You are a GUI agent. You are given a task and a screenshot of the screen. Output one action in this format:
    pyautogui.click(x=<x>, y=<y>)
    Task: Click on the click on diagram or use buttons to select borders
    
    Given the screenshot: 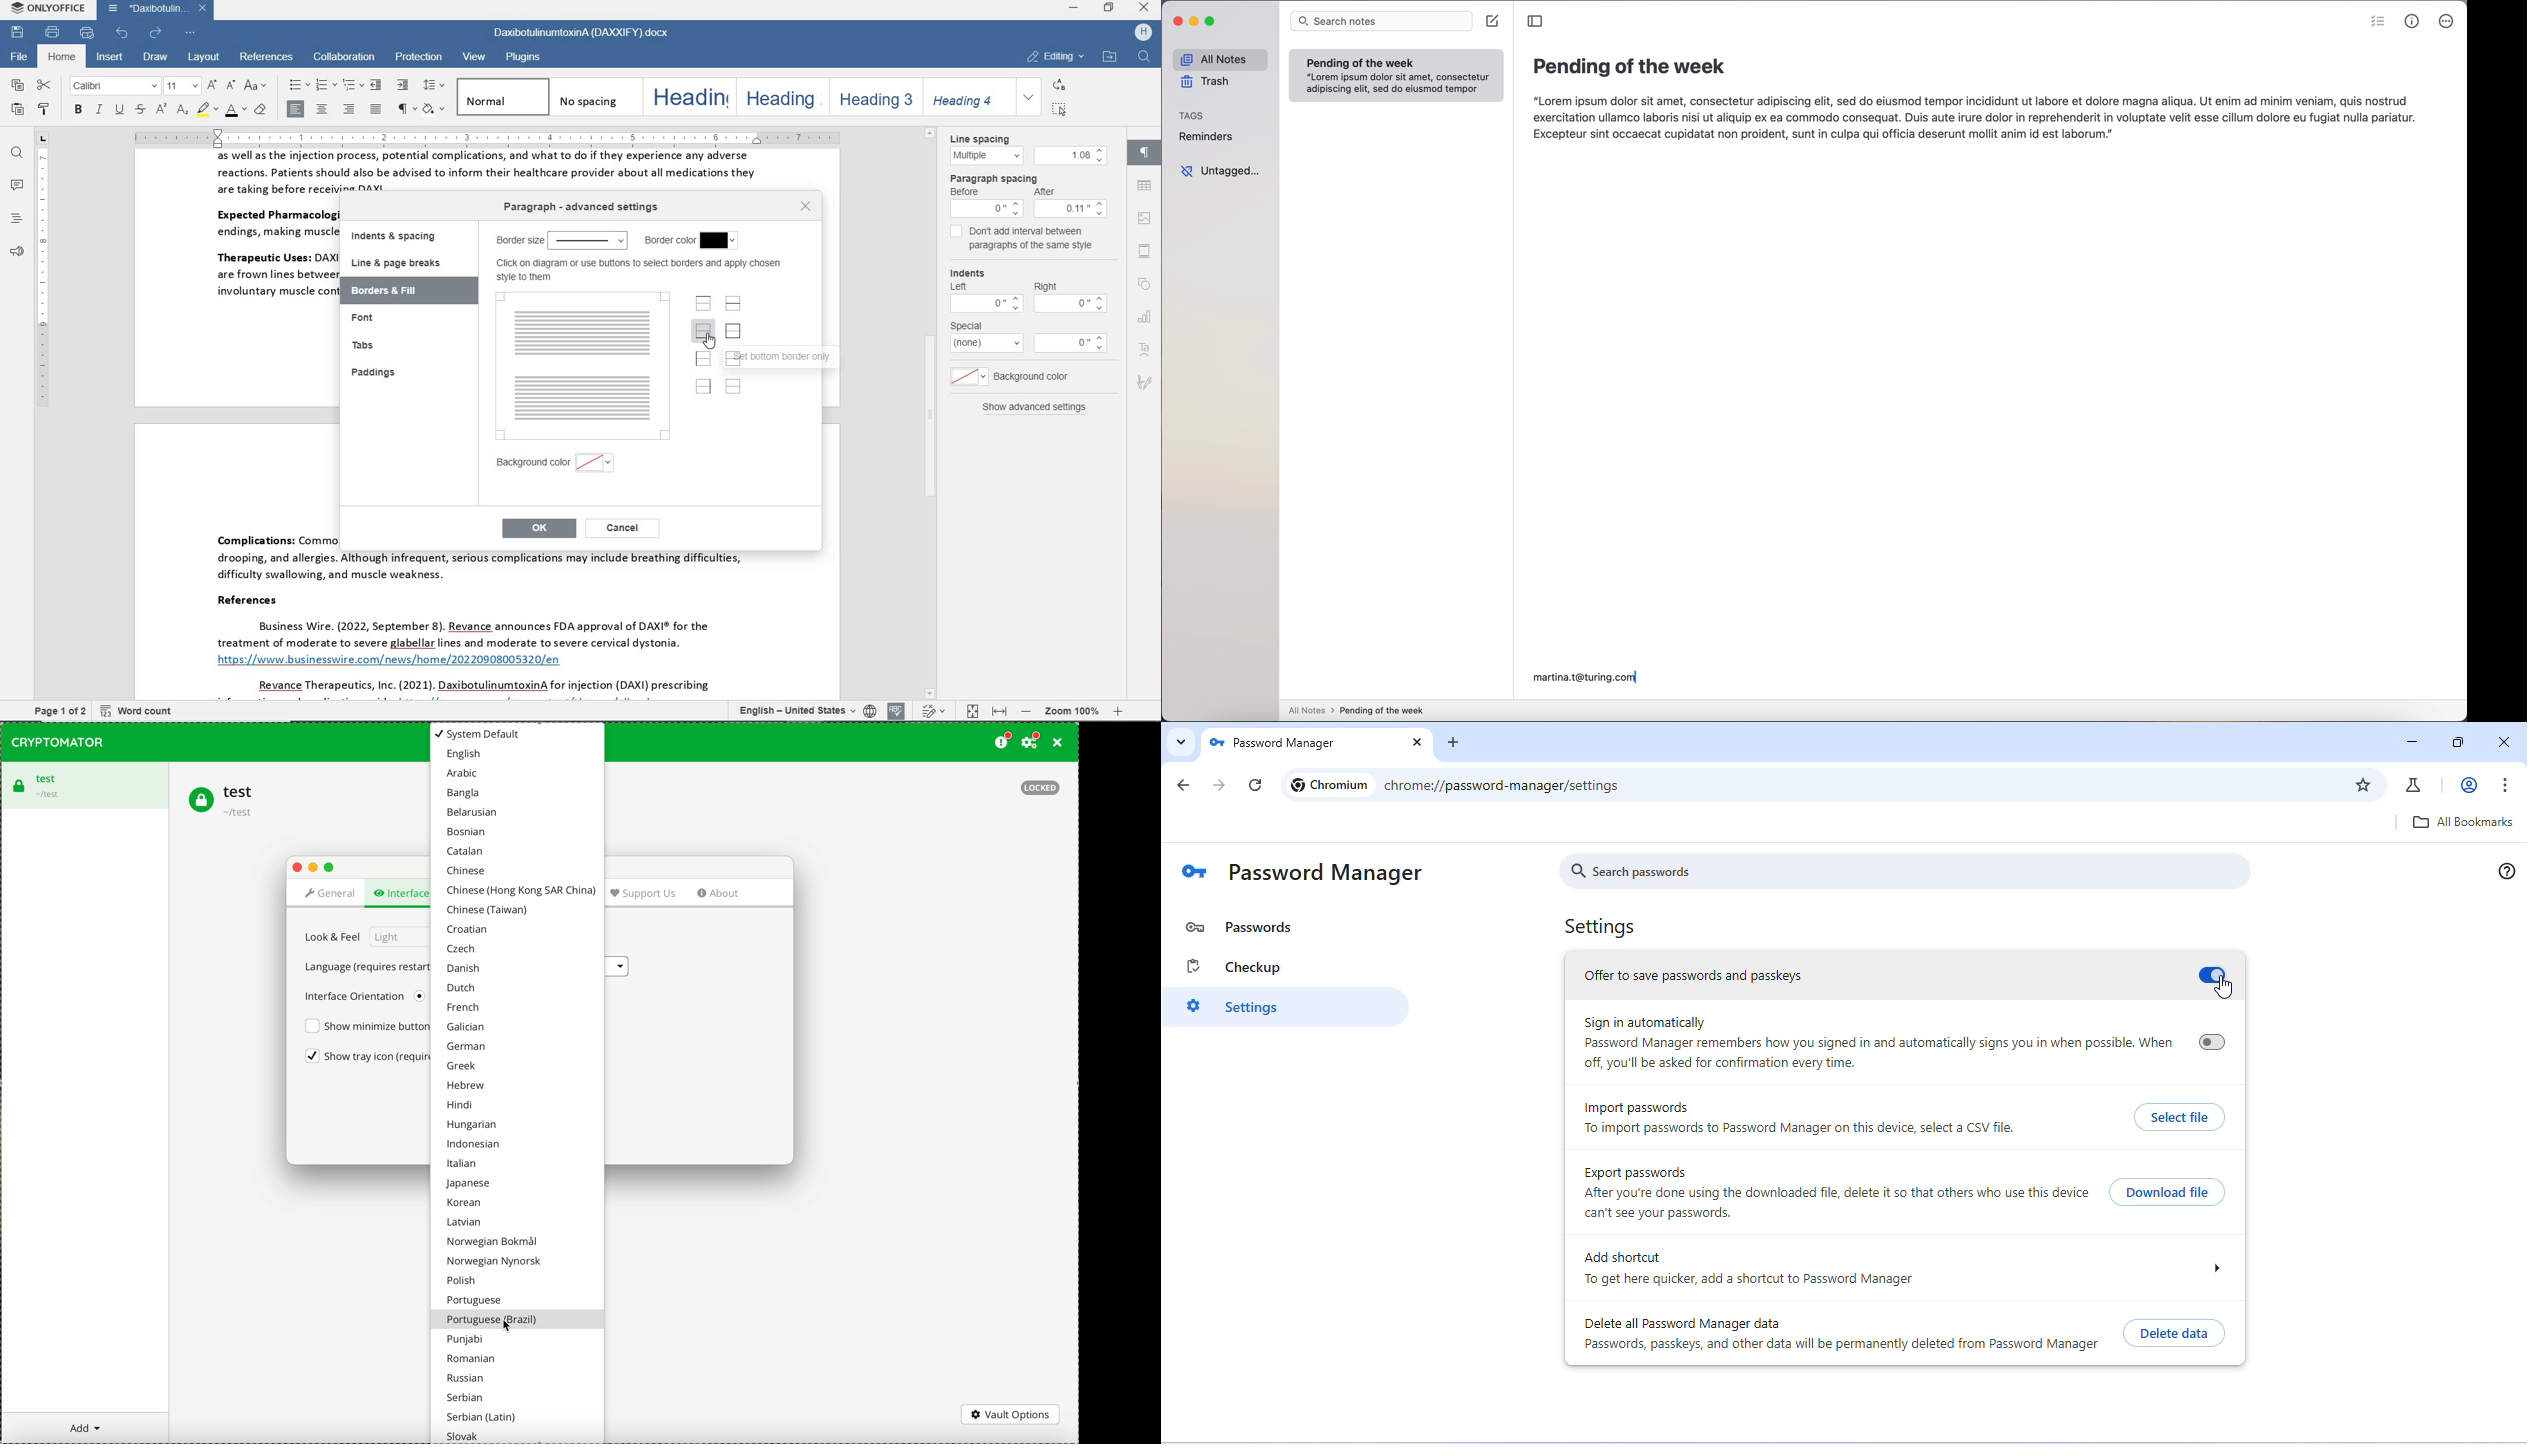 What is the action you would take?
    pyautogui.click(x=638, y=270)
    